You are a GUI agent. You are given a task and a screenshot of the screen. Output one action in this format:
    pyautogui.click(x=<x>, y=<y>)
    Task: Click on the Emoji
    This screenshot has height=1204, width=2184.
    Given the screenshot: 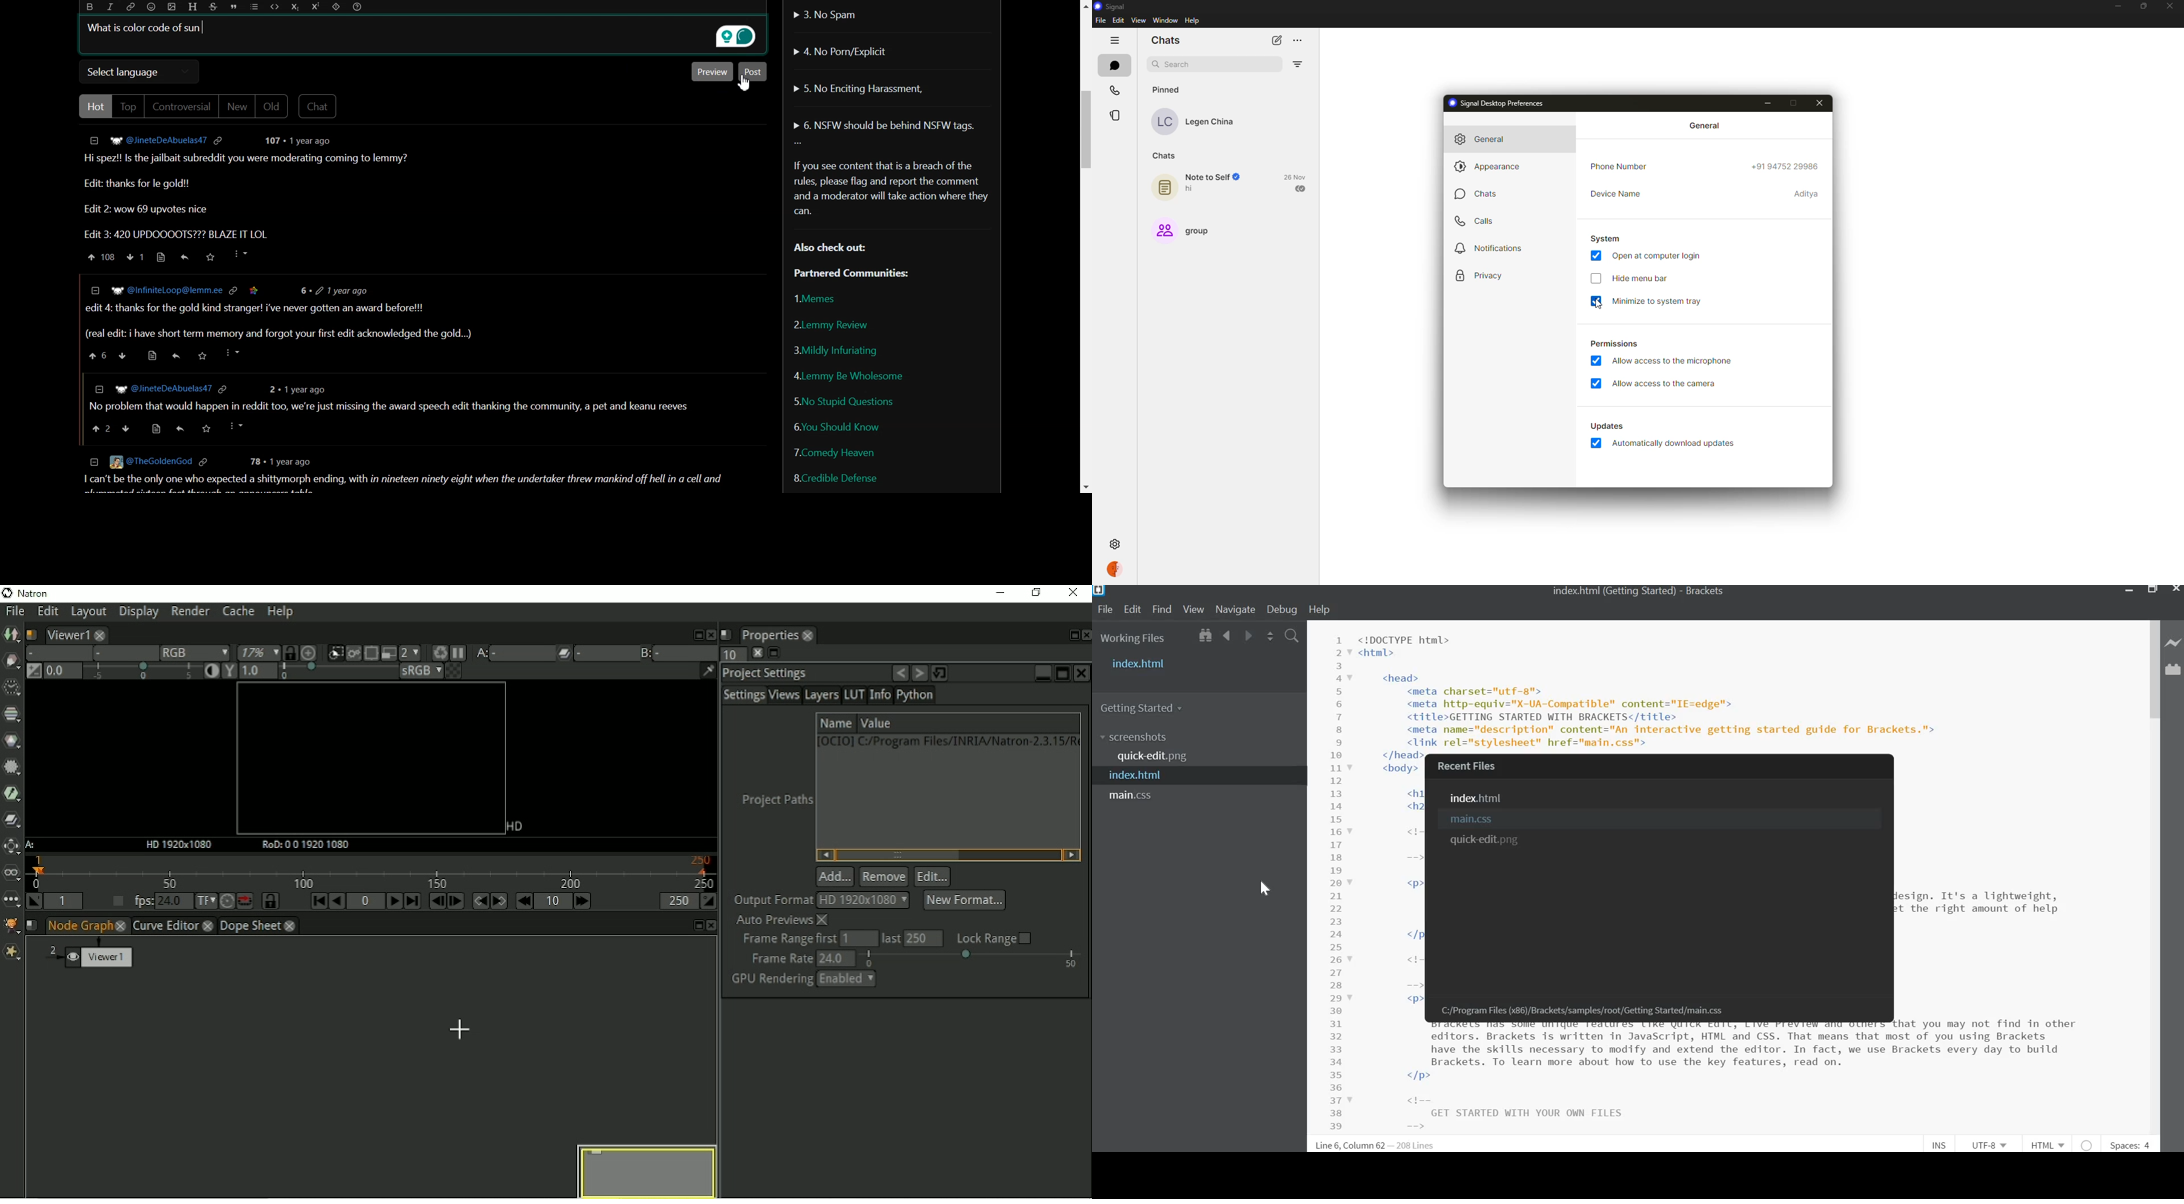 What is the action you would take?
    pyautogui.click(x=151, y=7)
    